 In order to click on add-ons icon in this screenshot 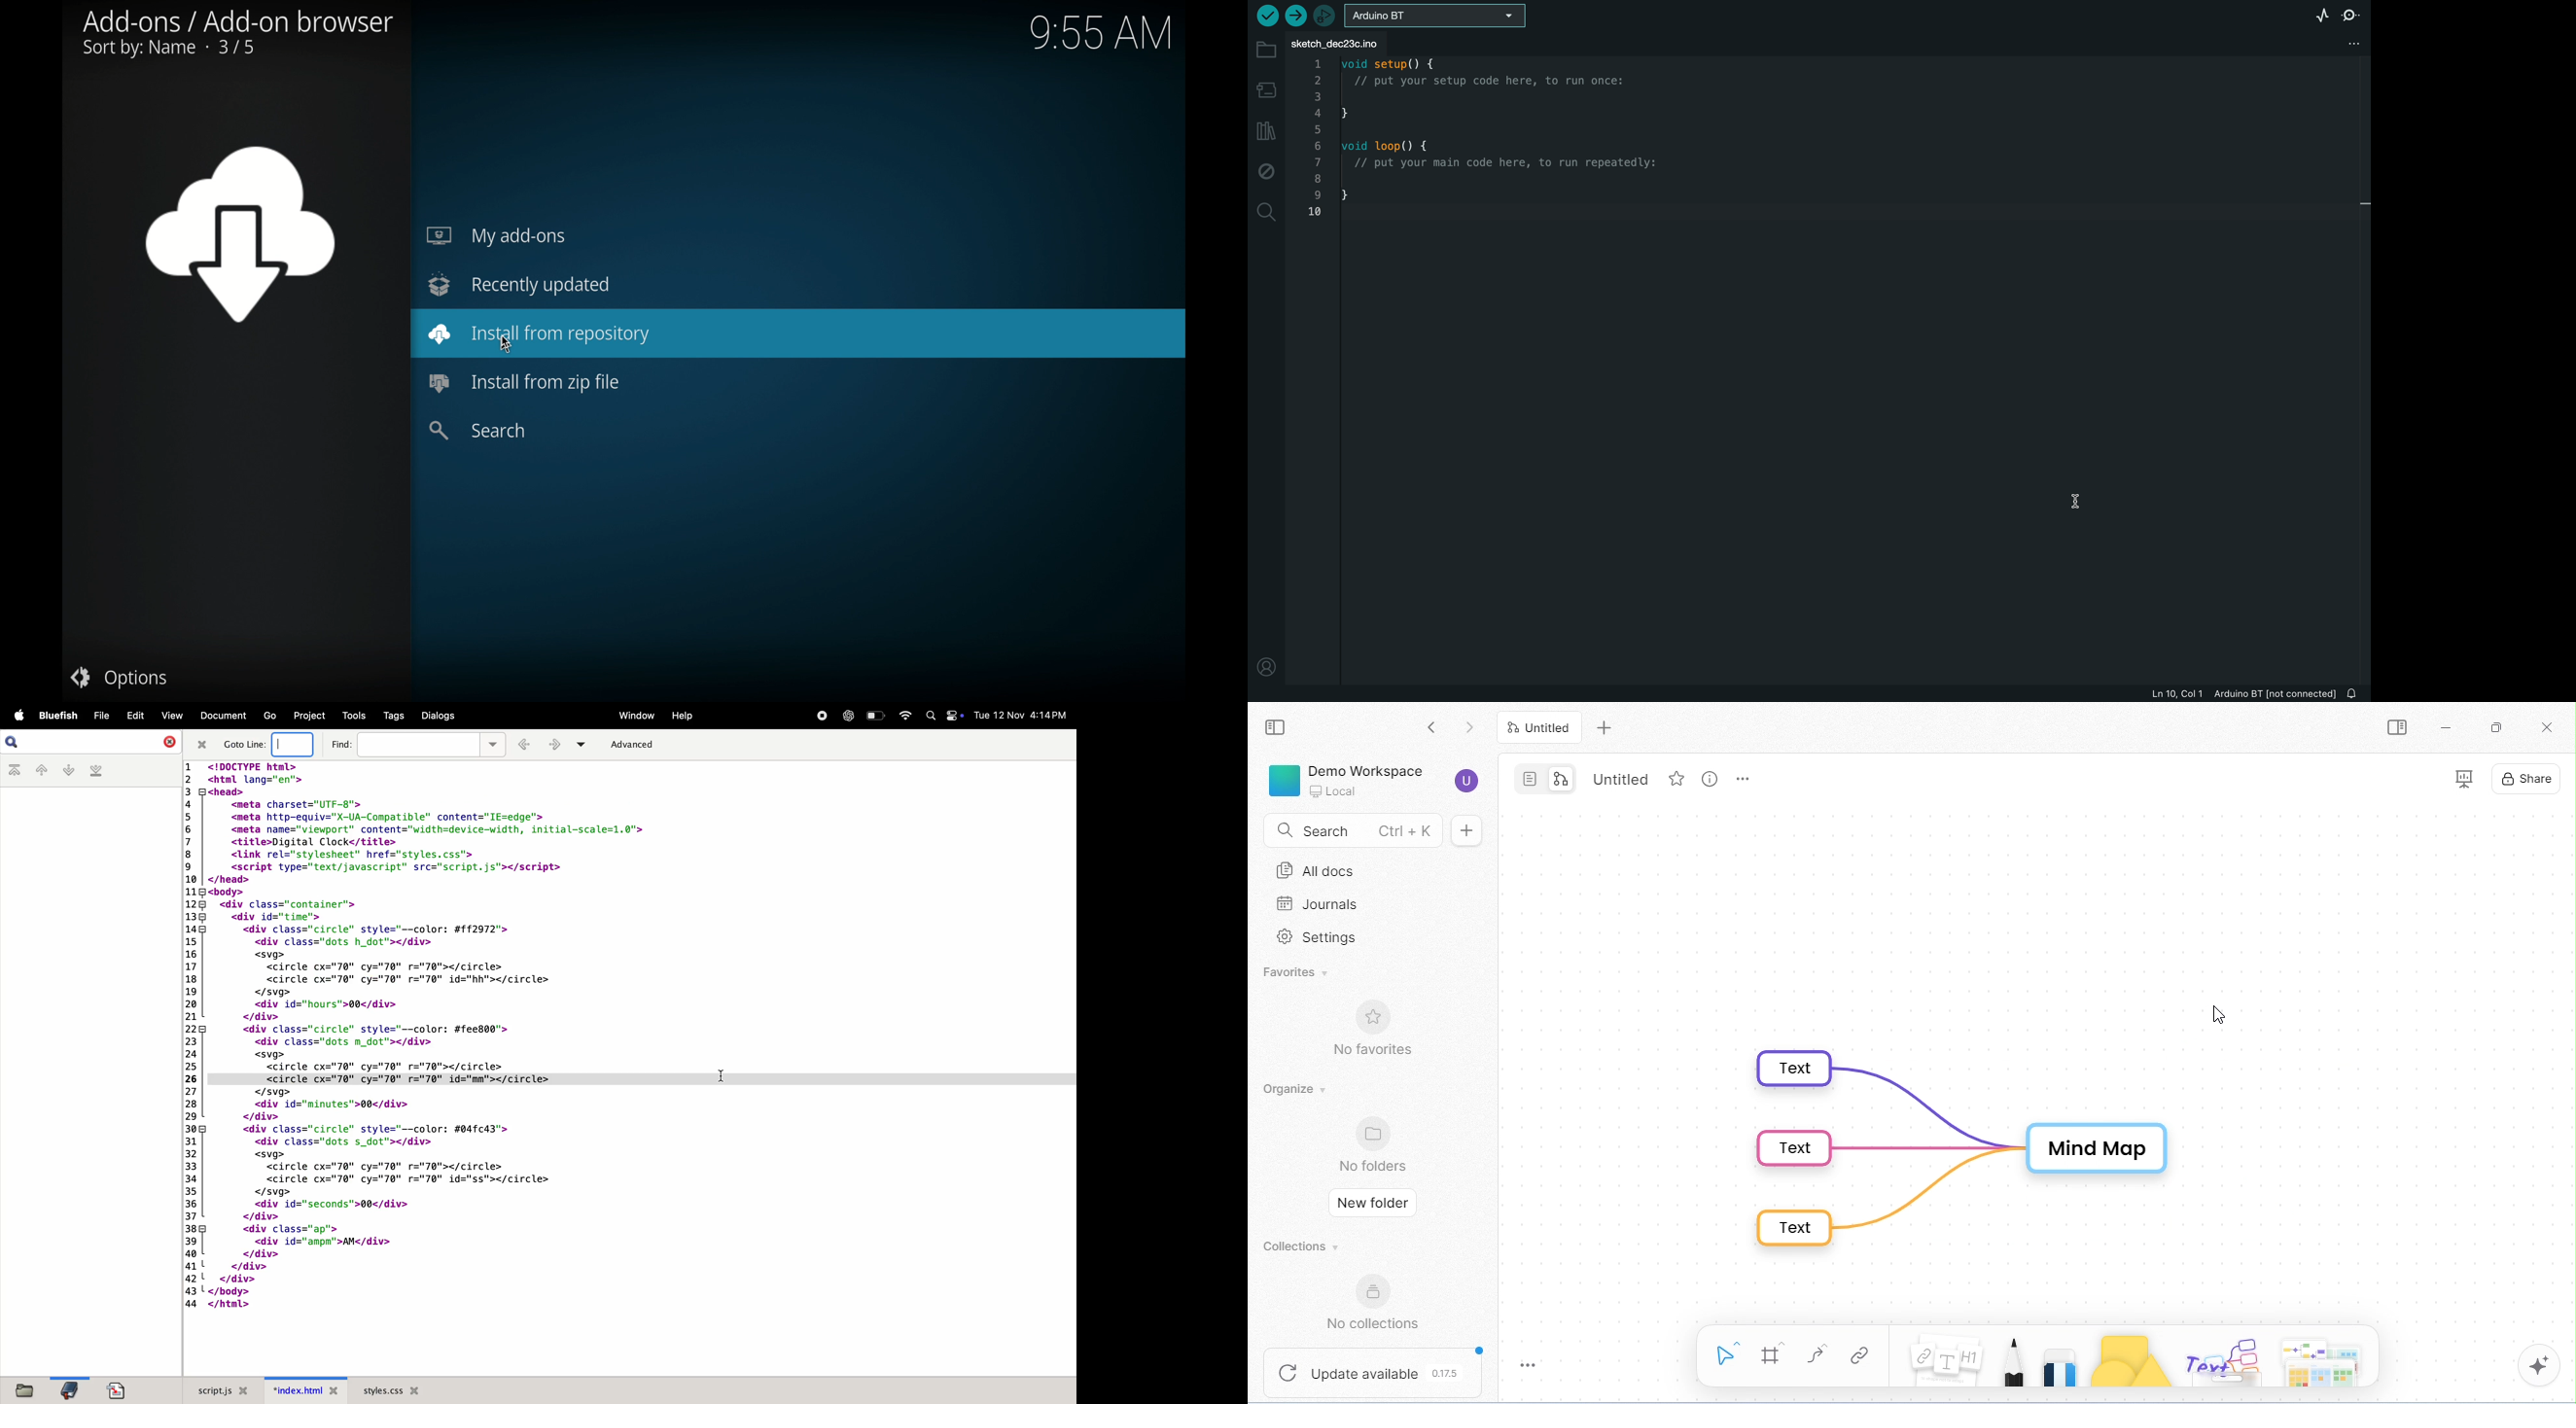, I will do `click(238, 235)`.